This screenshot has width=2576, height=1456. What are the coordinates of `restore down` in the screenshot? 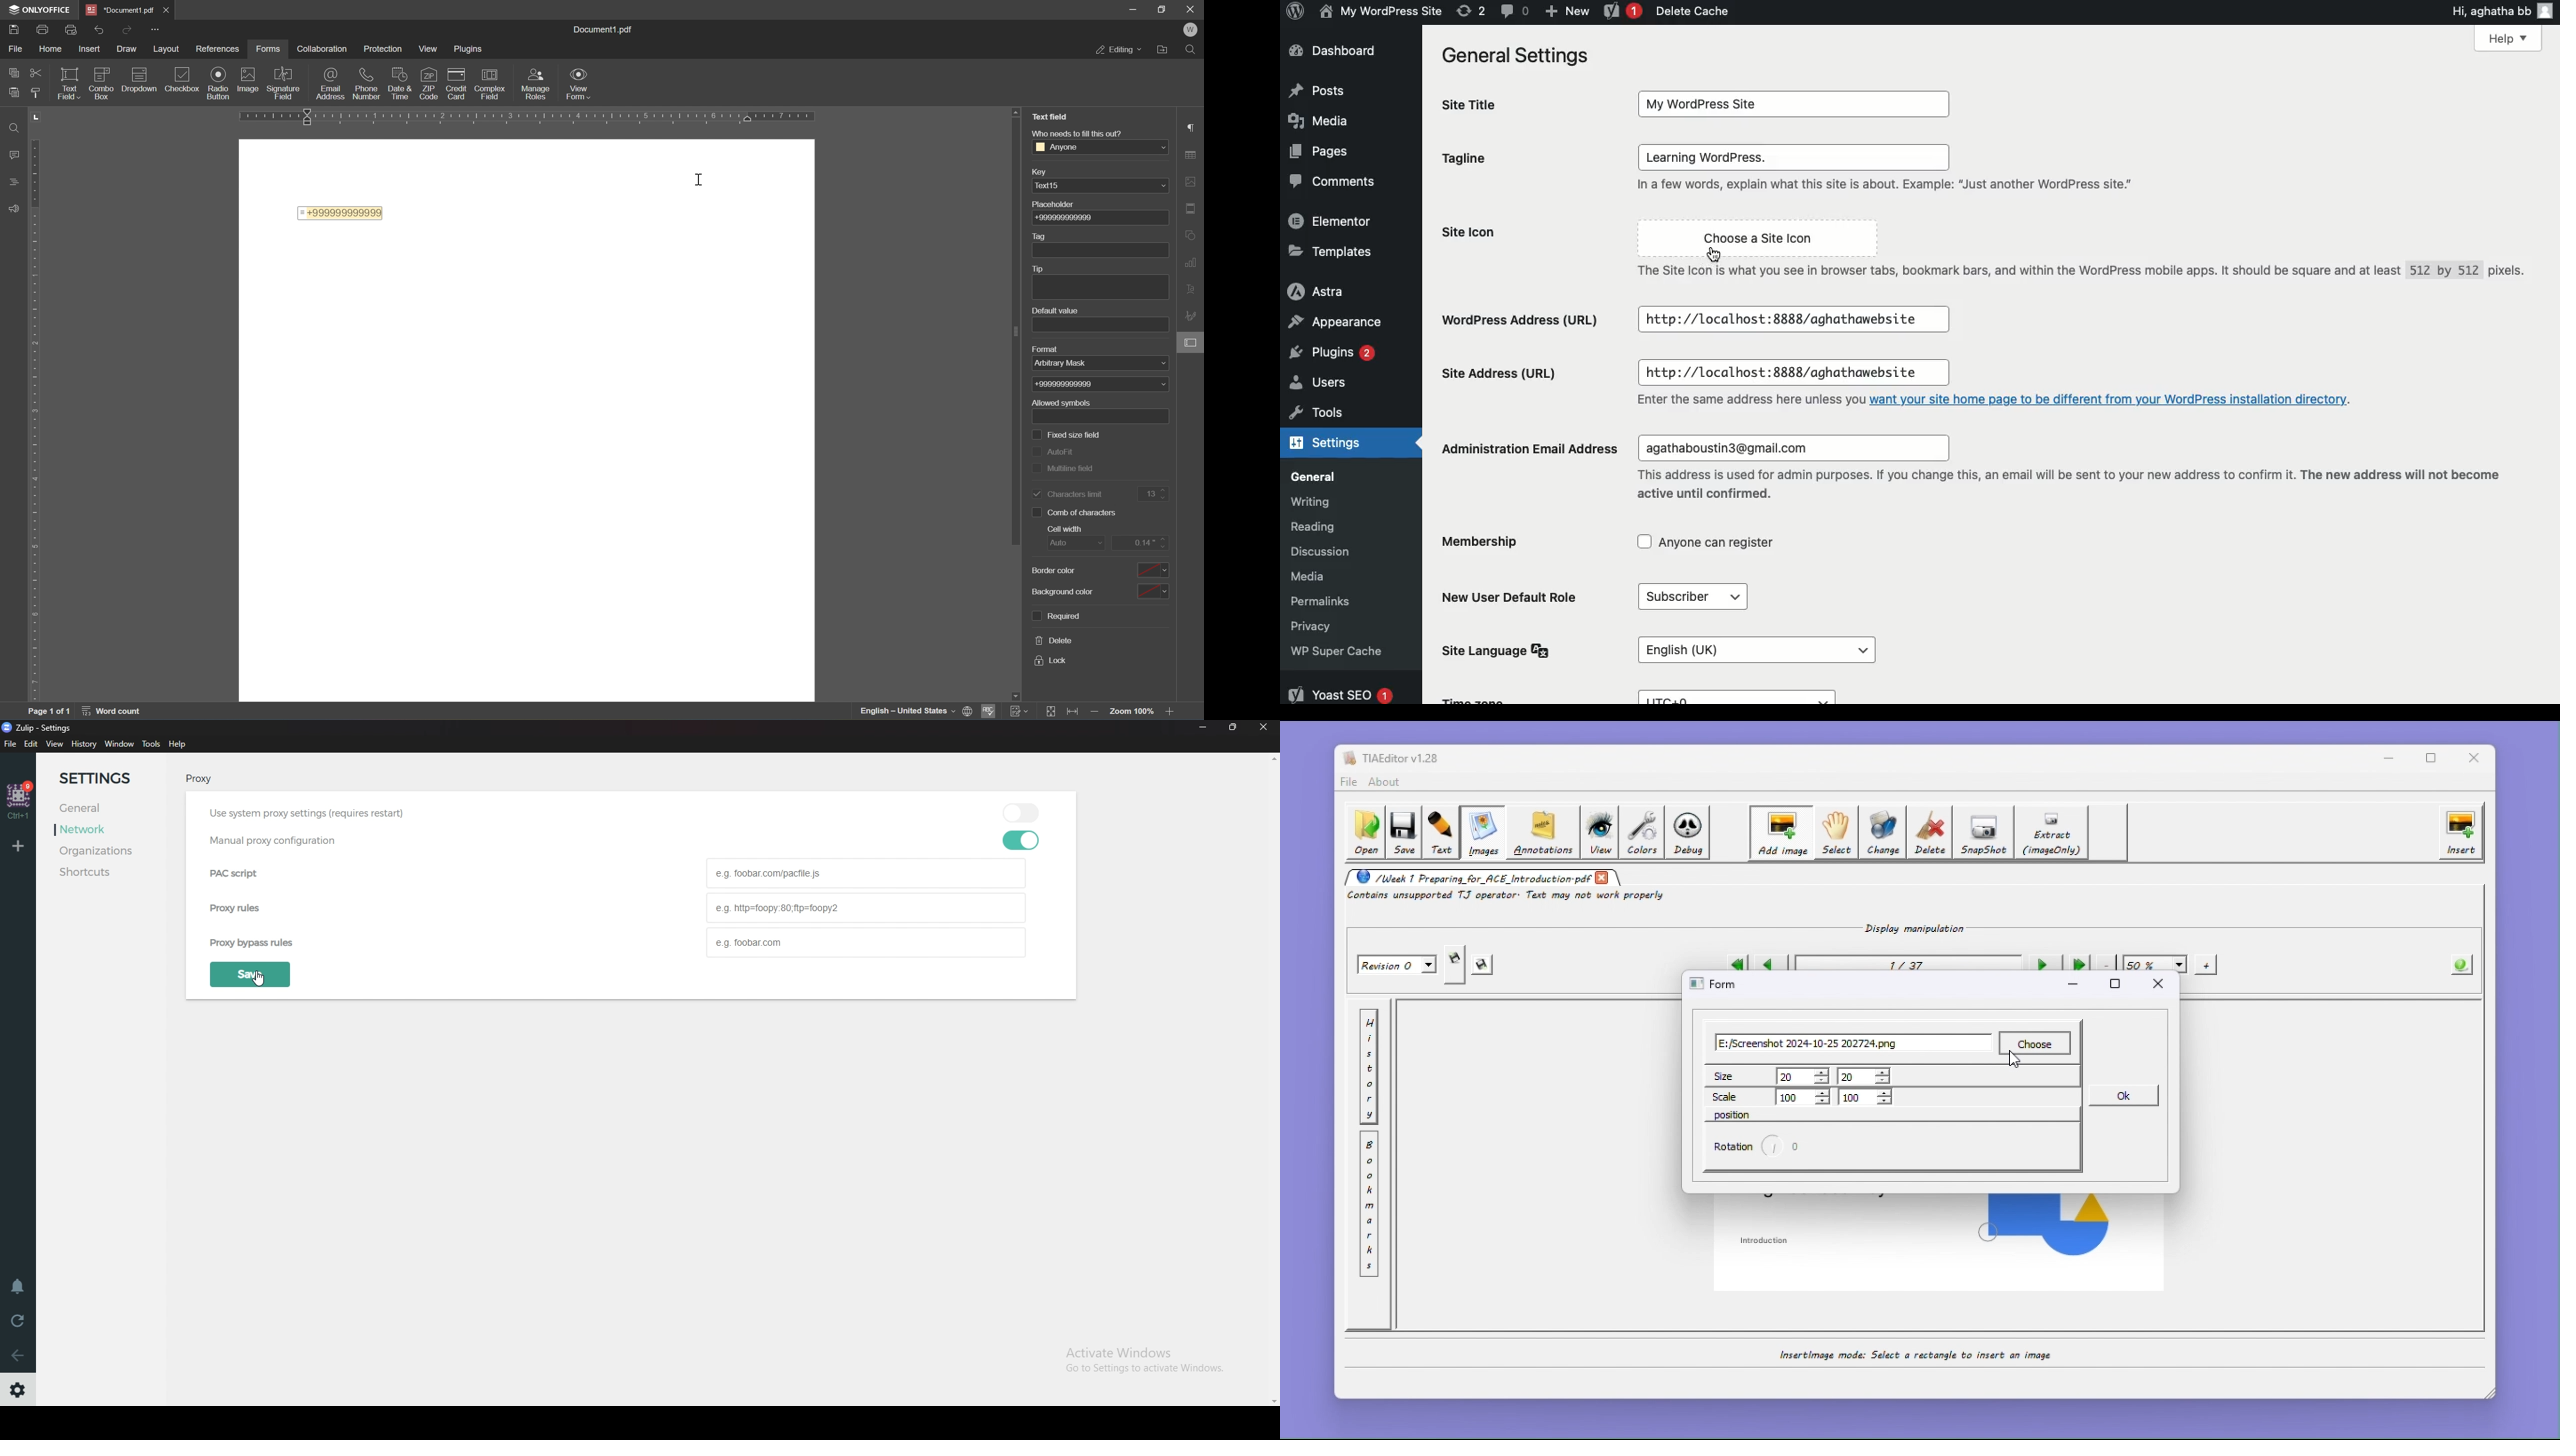 It's located at (1163, 8).